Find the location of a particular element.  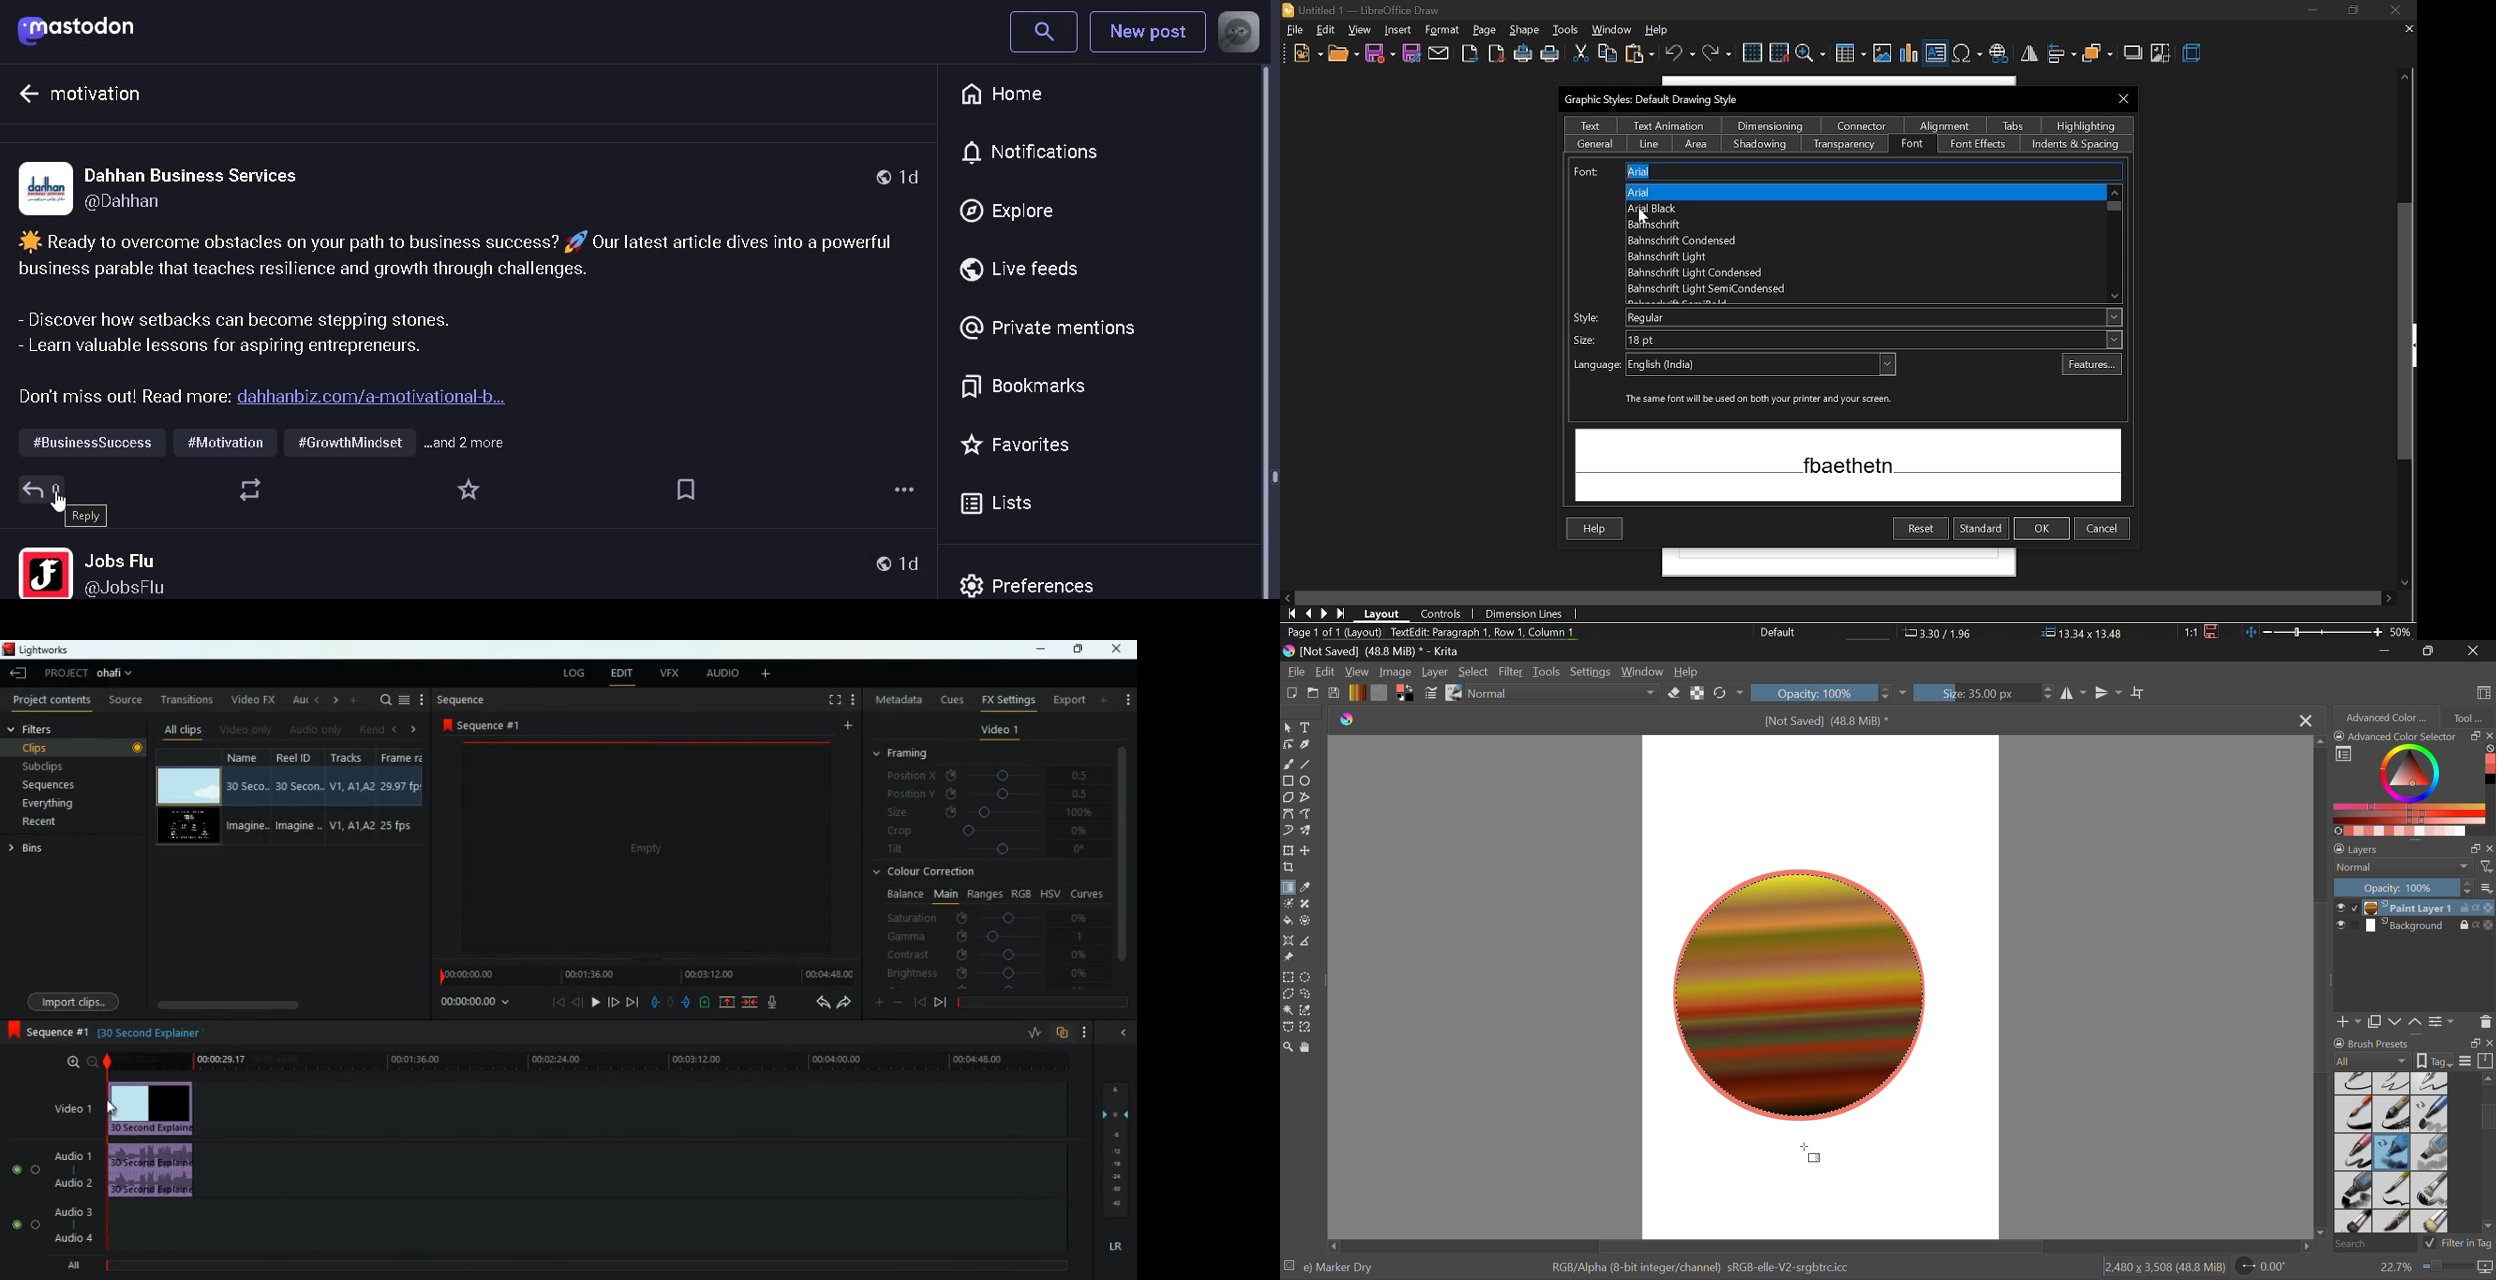

import clips is located at coordinates (73, 1002).